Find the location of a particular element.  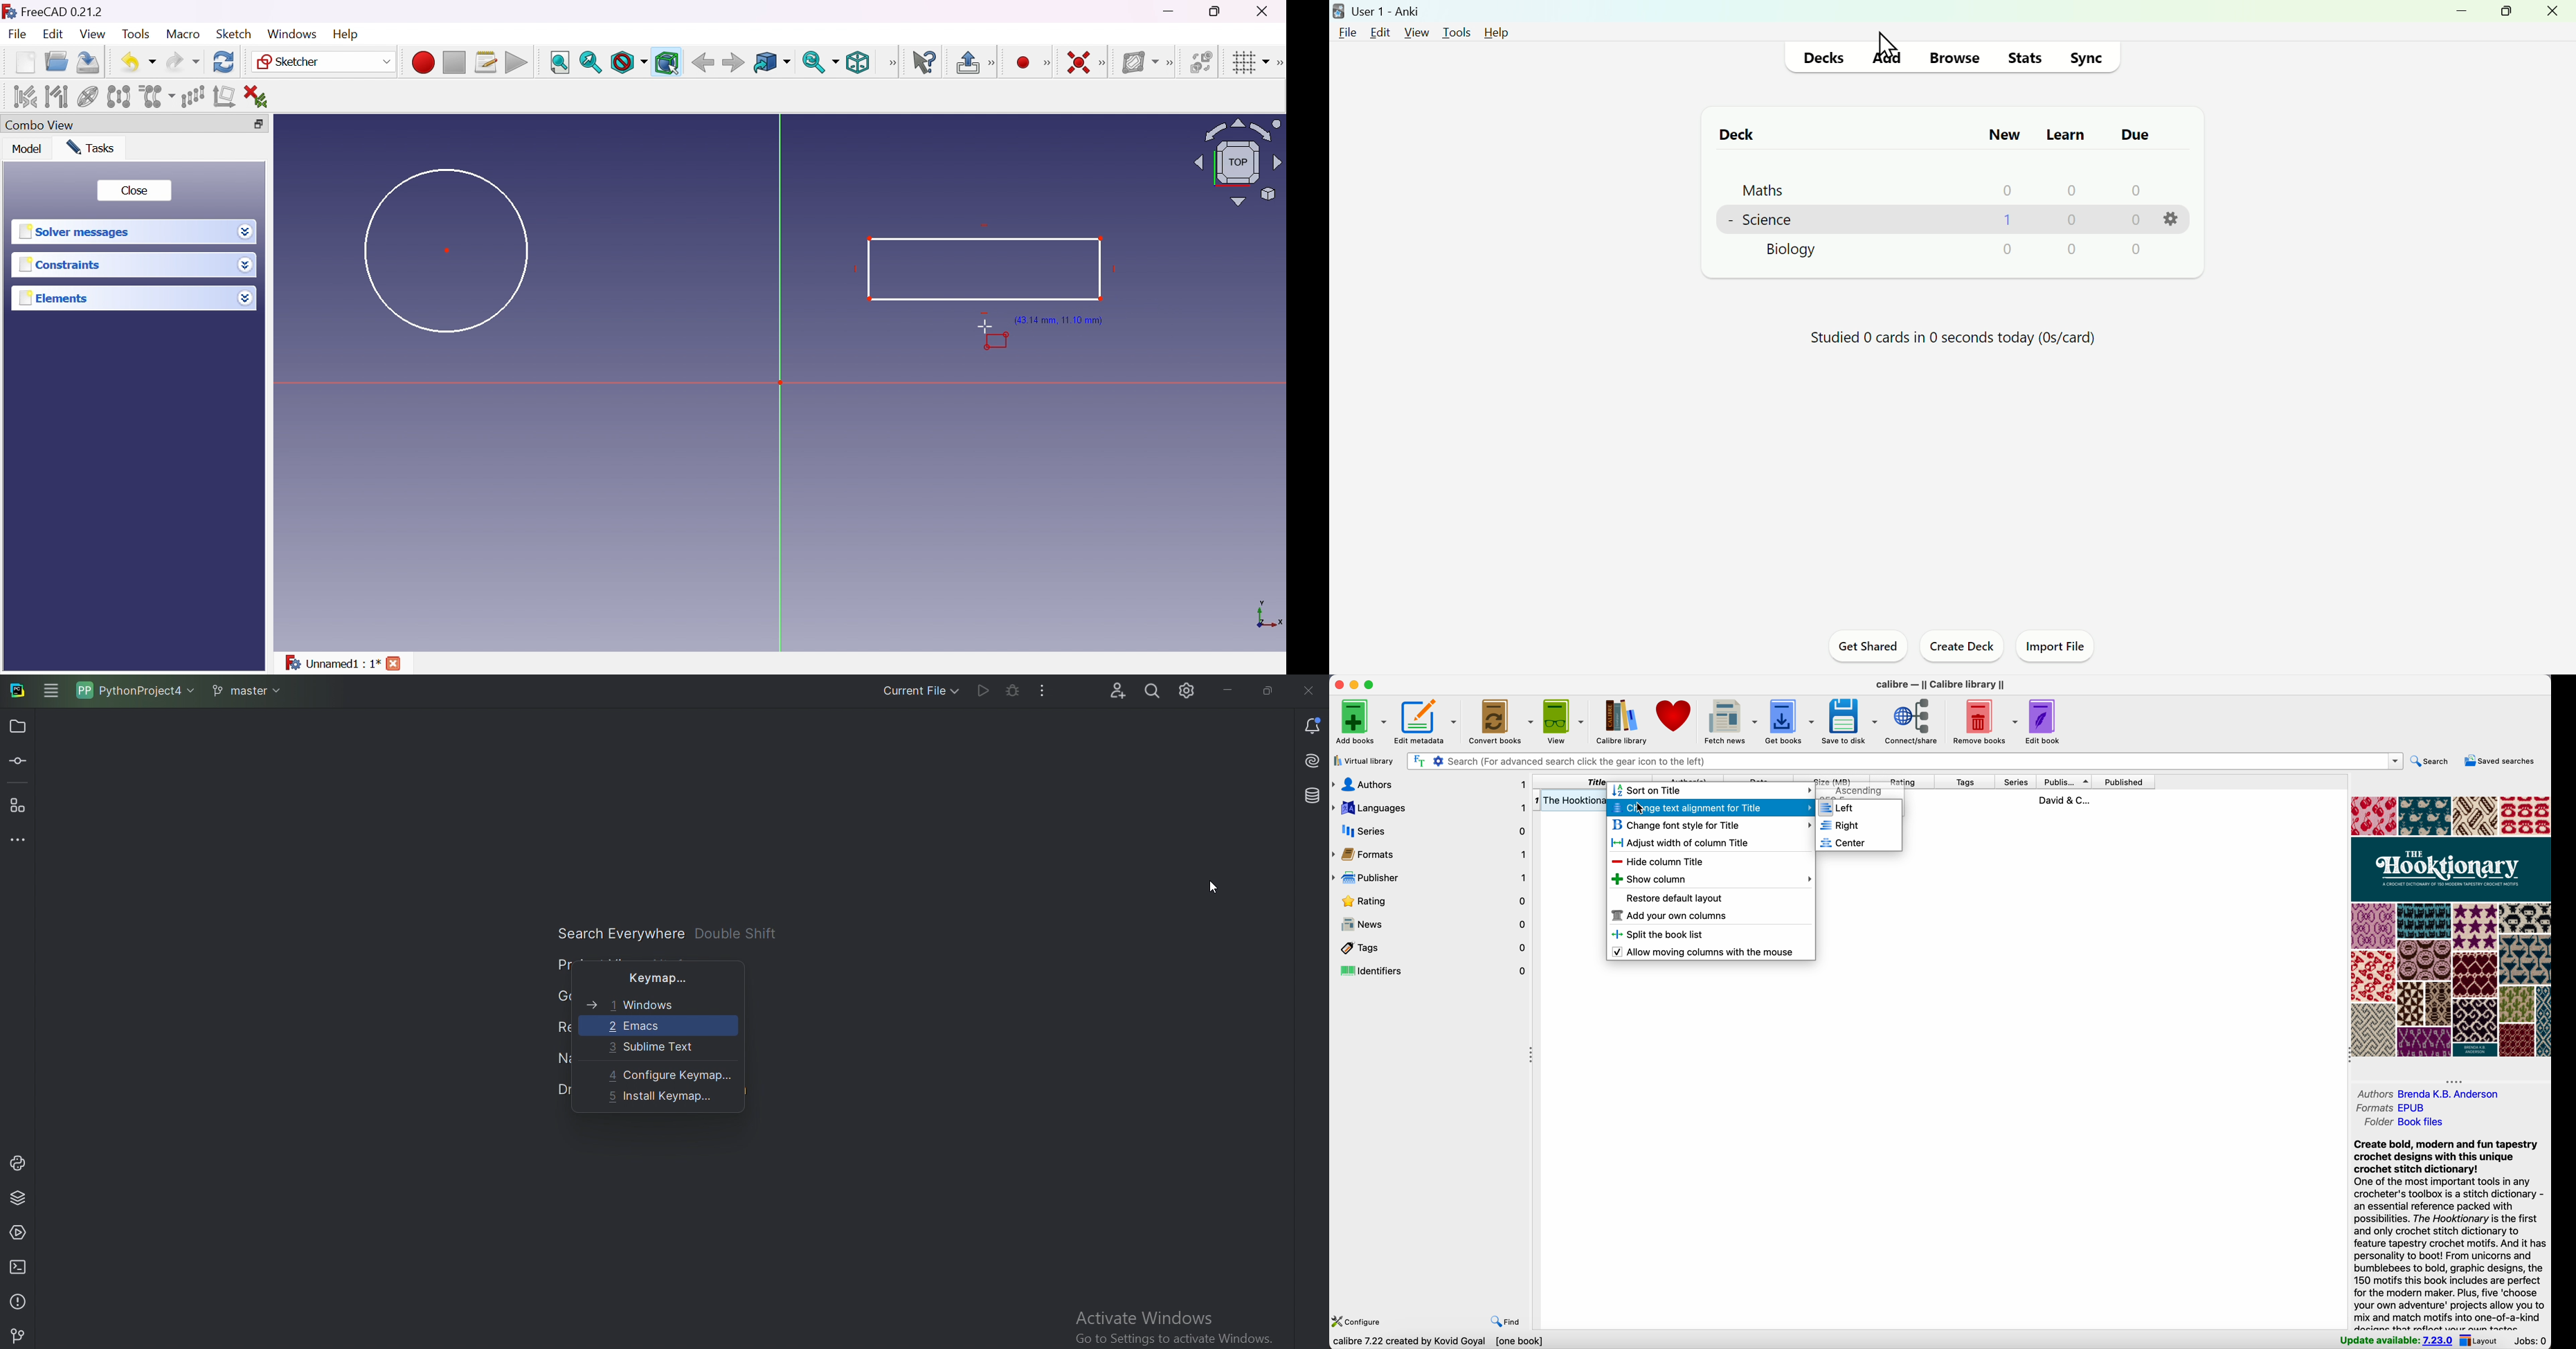

x, y axis is located at coordinates (1268, 615).